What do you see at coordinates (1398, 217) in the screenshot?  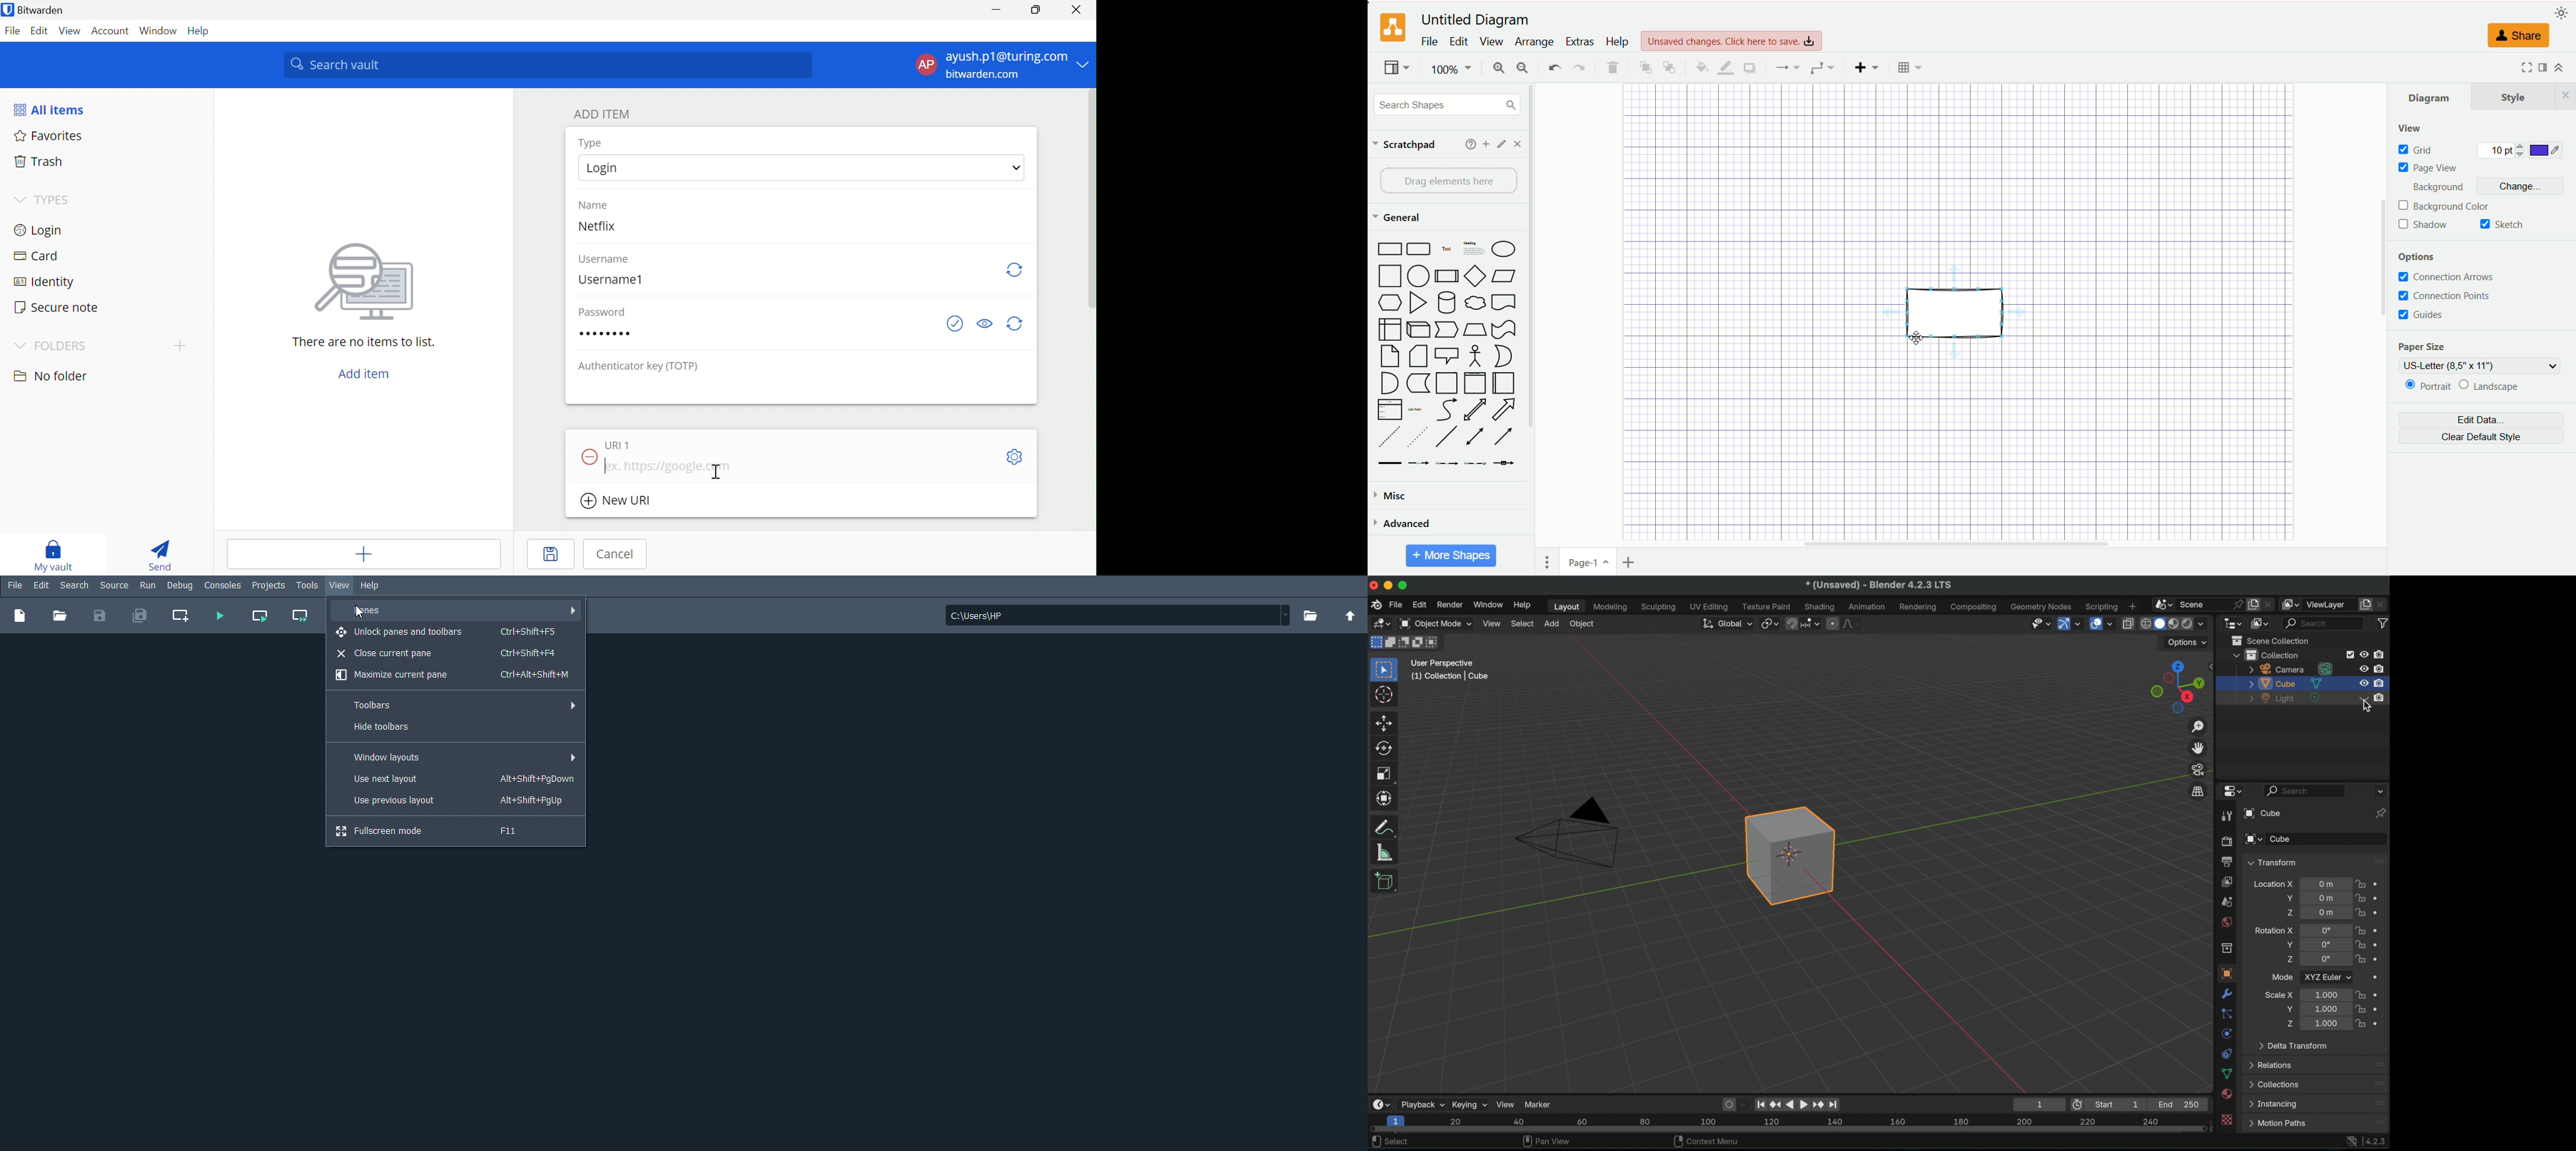 I see `general` at bounding box center [1398, 217].